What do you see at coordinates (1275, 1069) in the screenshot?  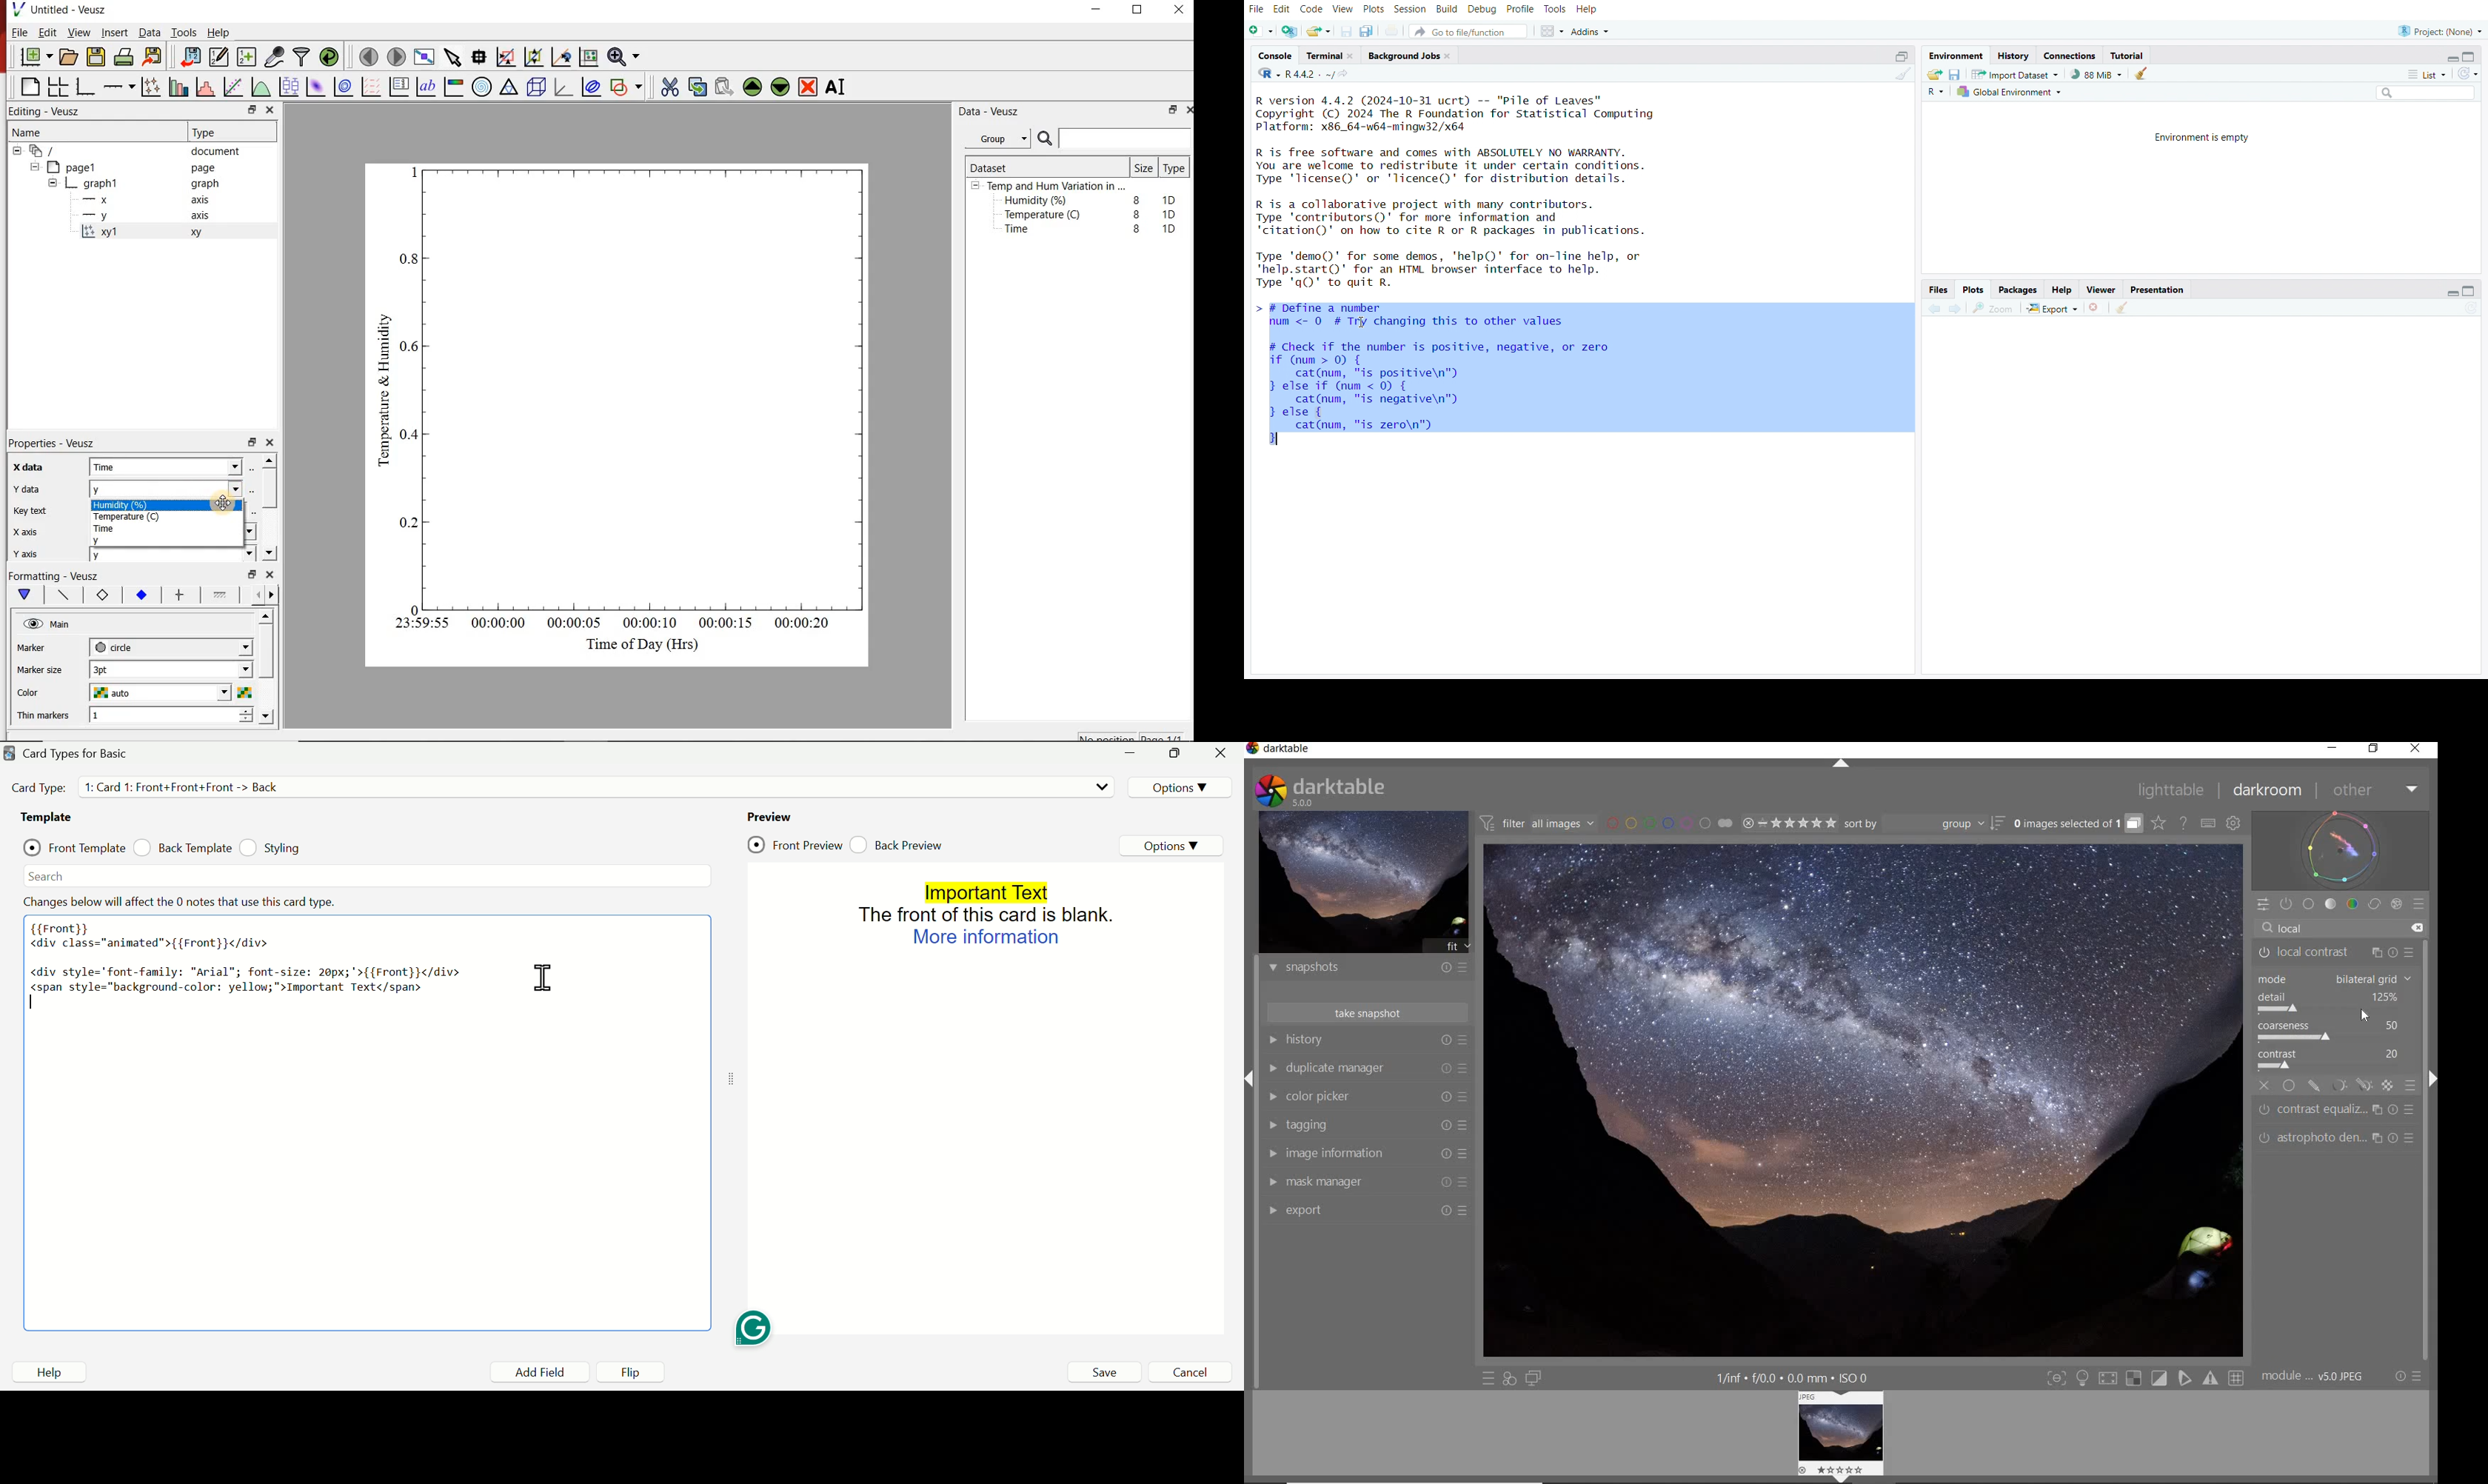 I see `DUPLICATE MANAGER` at bounding box center [1275, 1069].